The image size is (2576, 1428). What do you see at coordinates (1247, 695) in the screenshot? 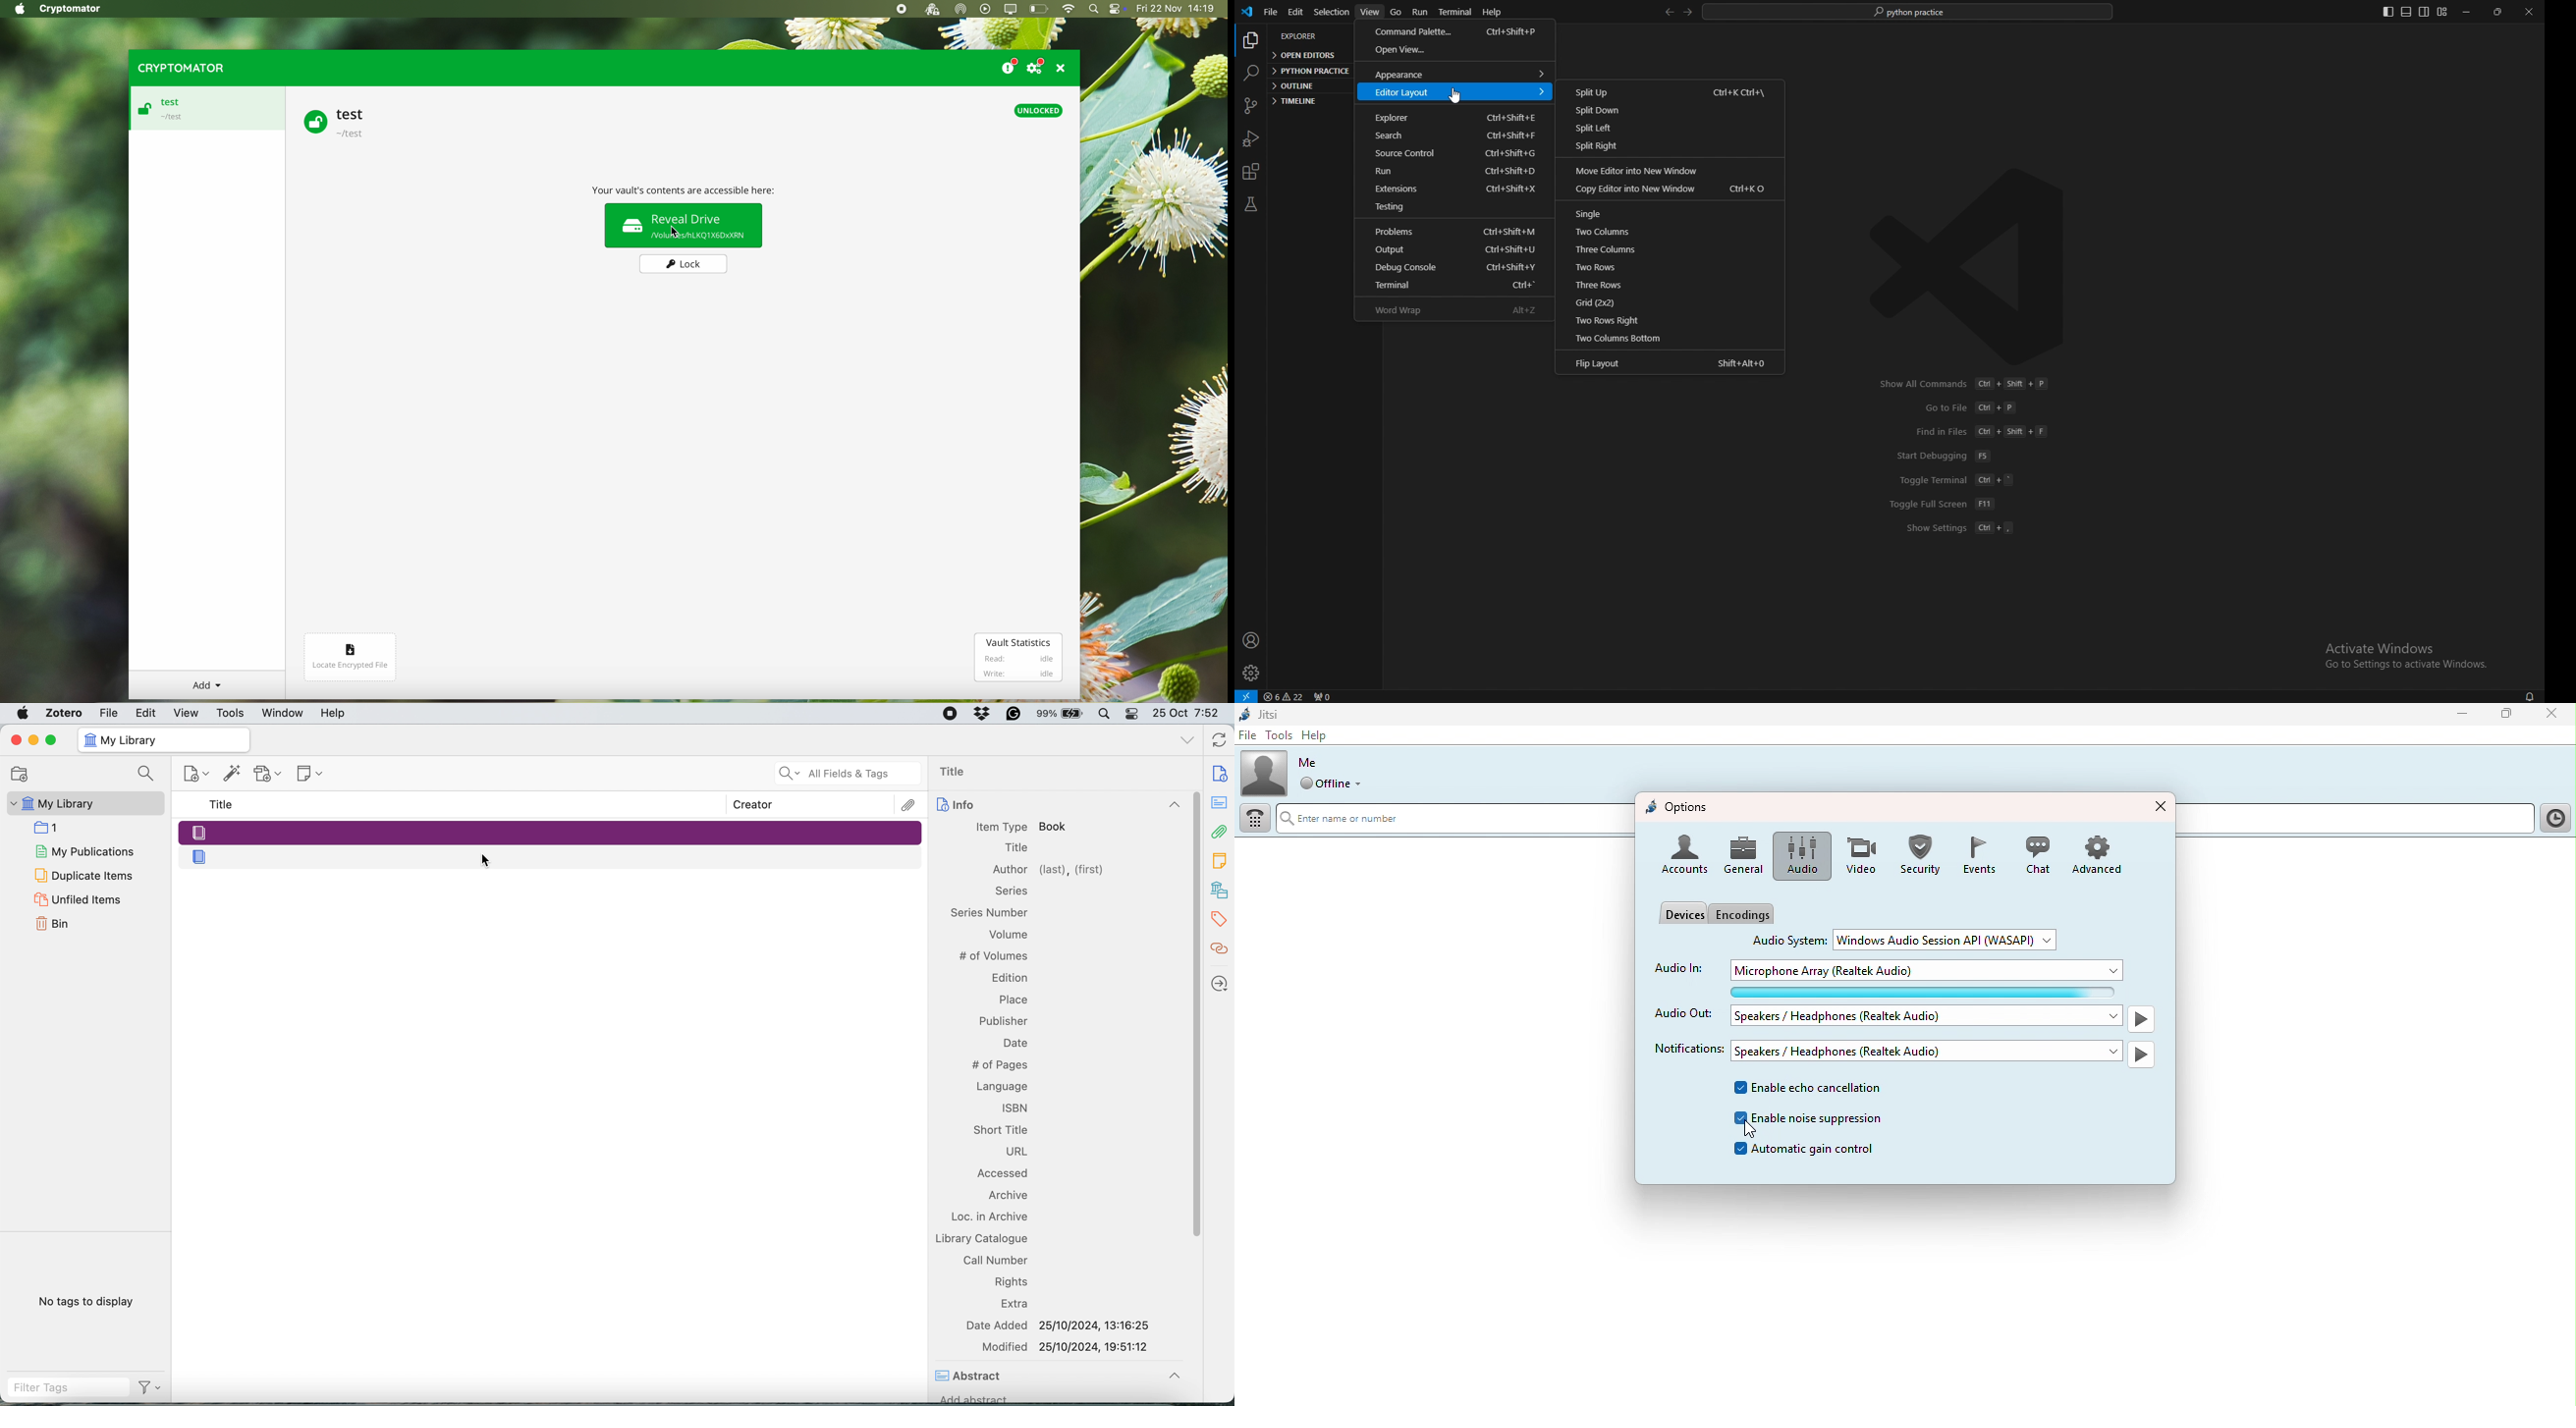
I see `remote window` at bounding box center [1247, 695].